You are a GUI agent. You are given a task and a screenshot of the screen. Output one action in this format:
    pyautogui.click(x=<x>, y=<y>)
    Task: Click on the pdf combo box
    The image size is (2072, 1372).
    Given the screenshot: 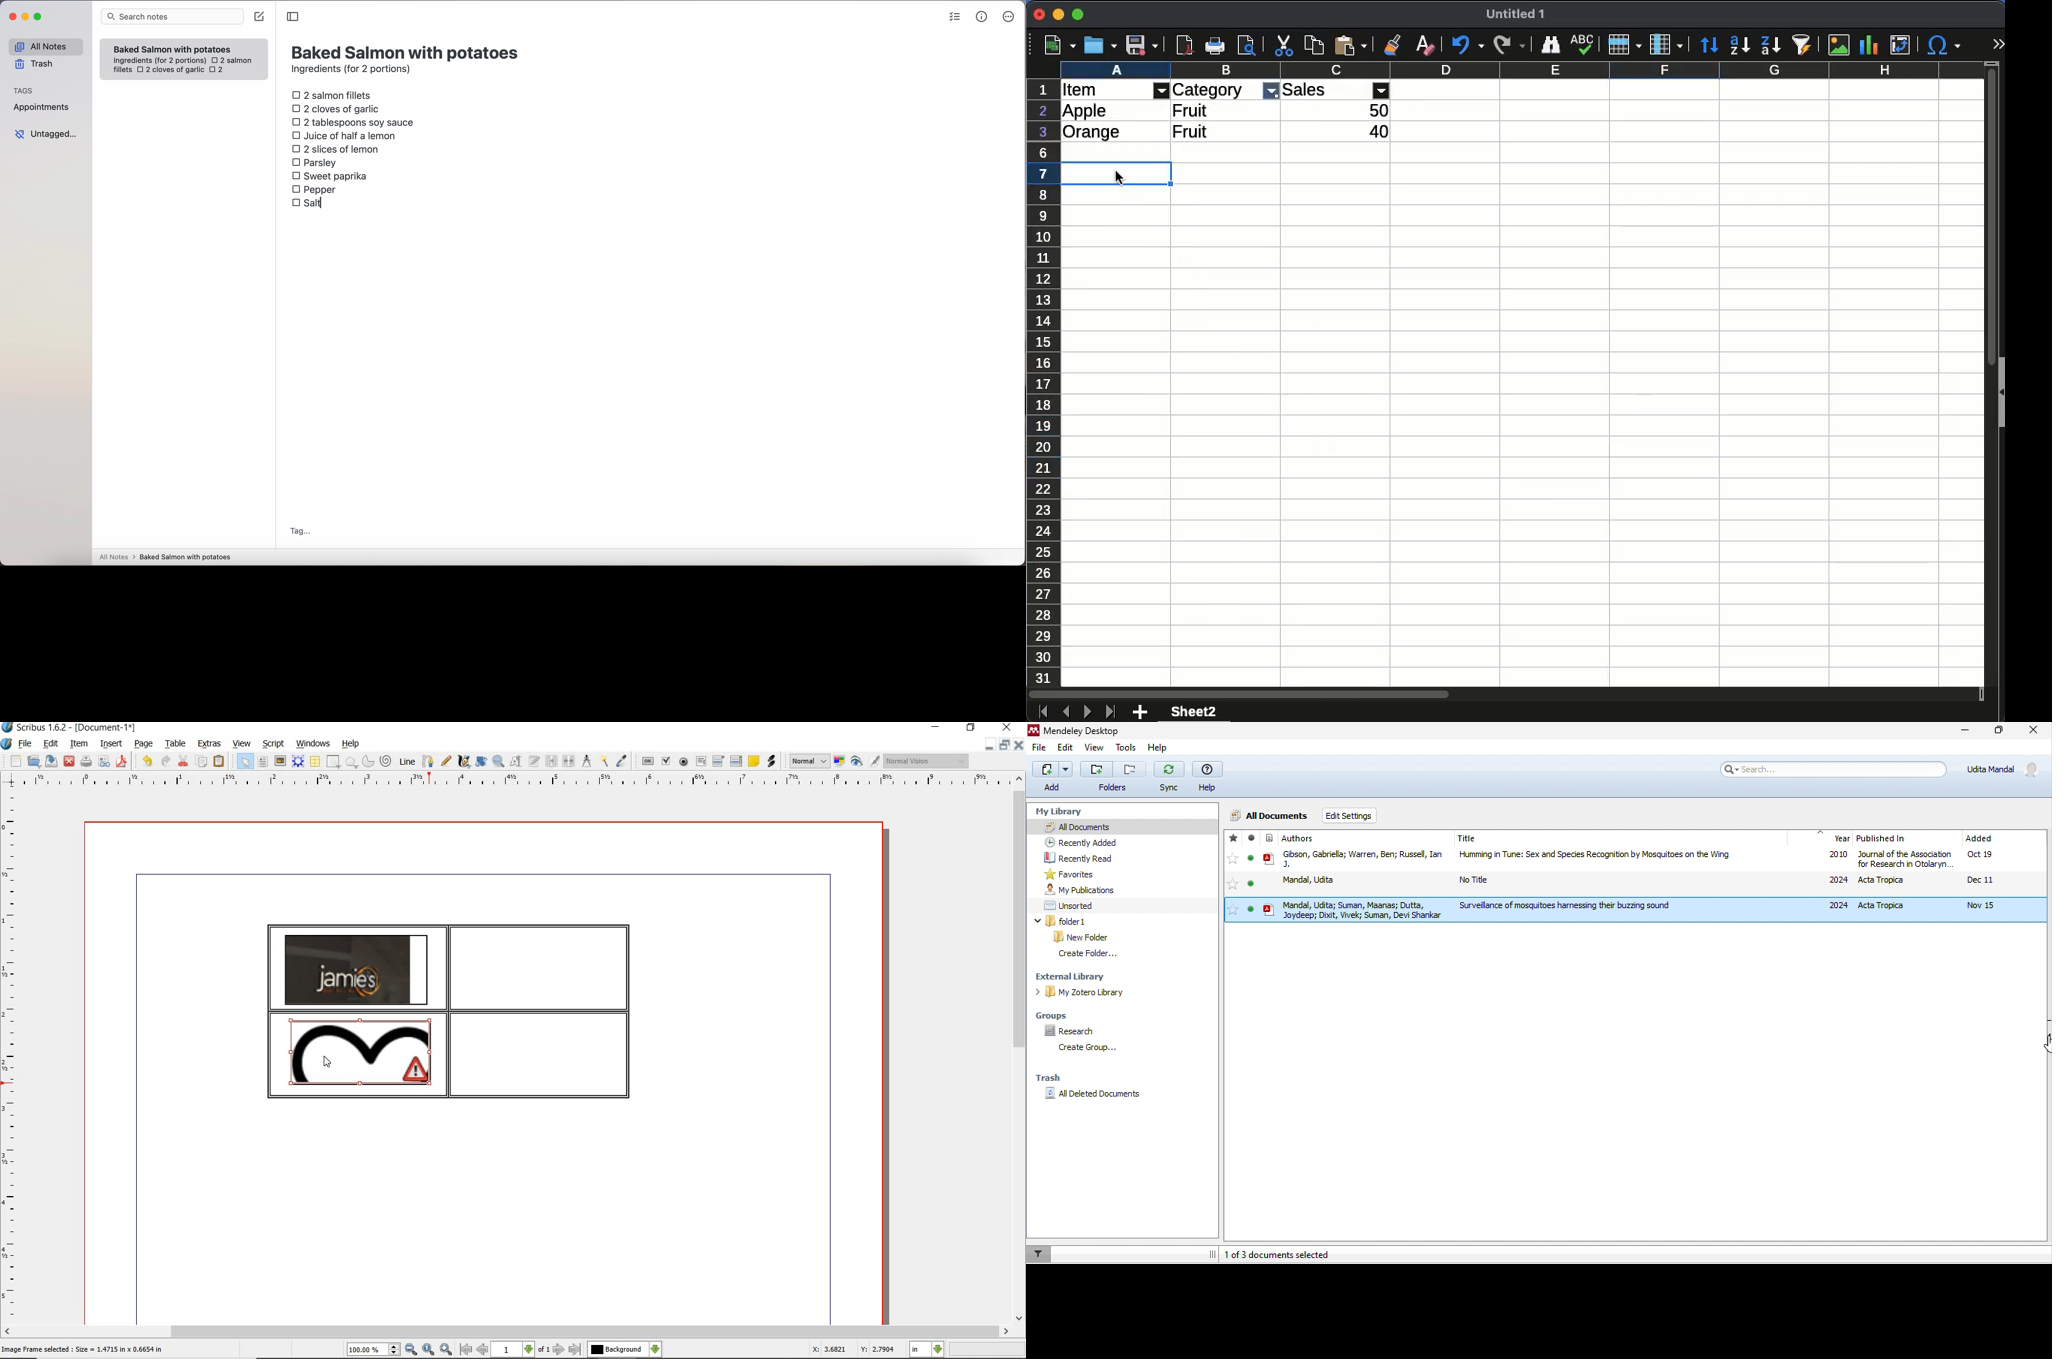 What is the action you would take?
    pyautogui.click(x=719, y=762)
    